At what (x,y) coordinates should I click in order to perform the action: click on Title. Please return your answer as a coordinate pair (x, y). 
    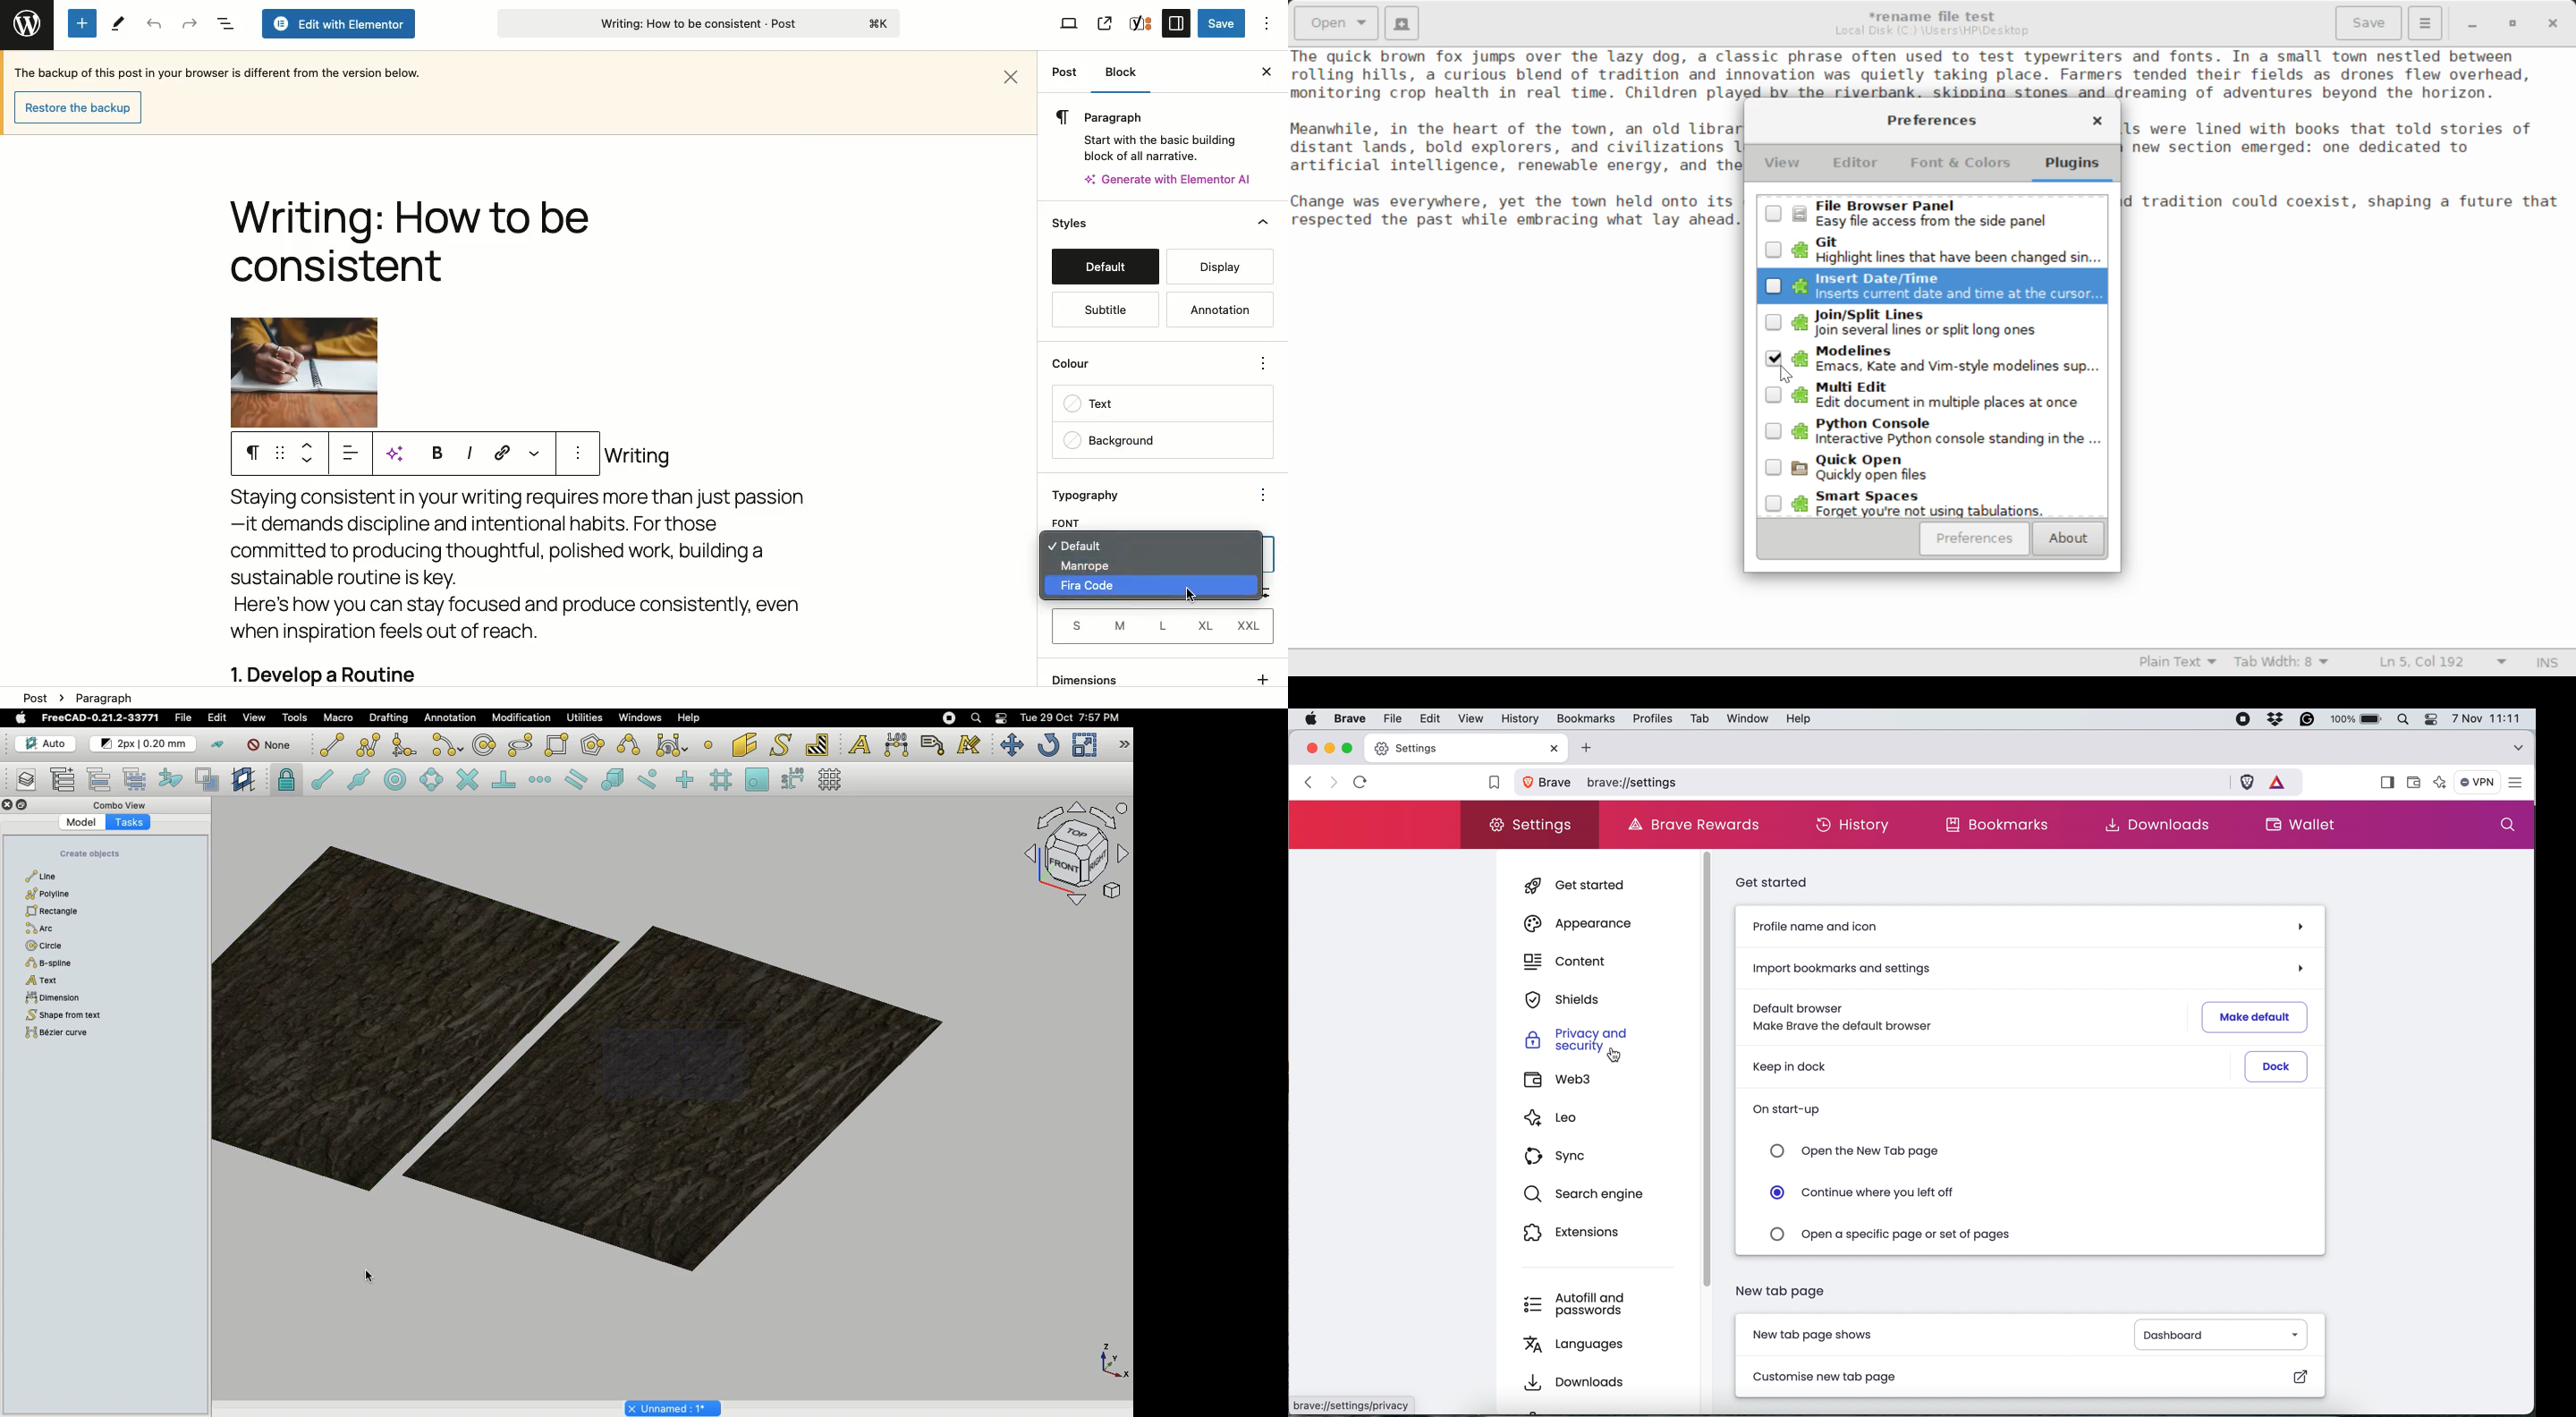
    Looking at the image, I should click on (409, 245).